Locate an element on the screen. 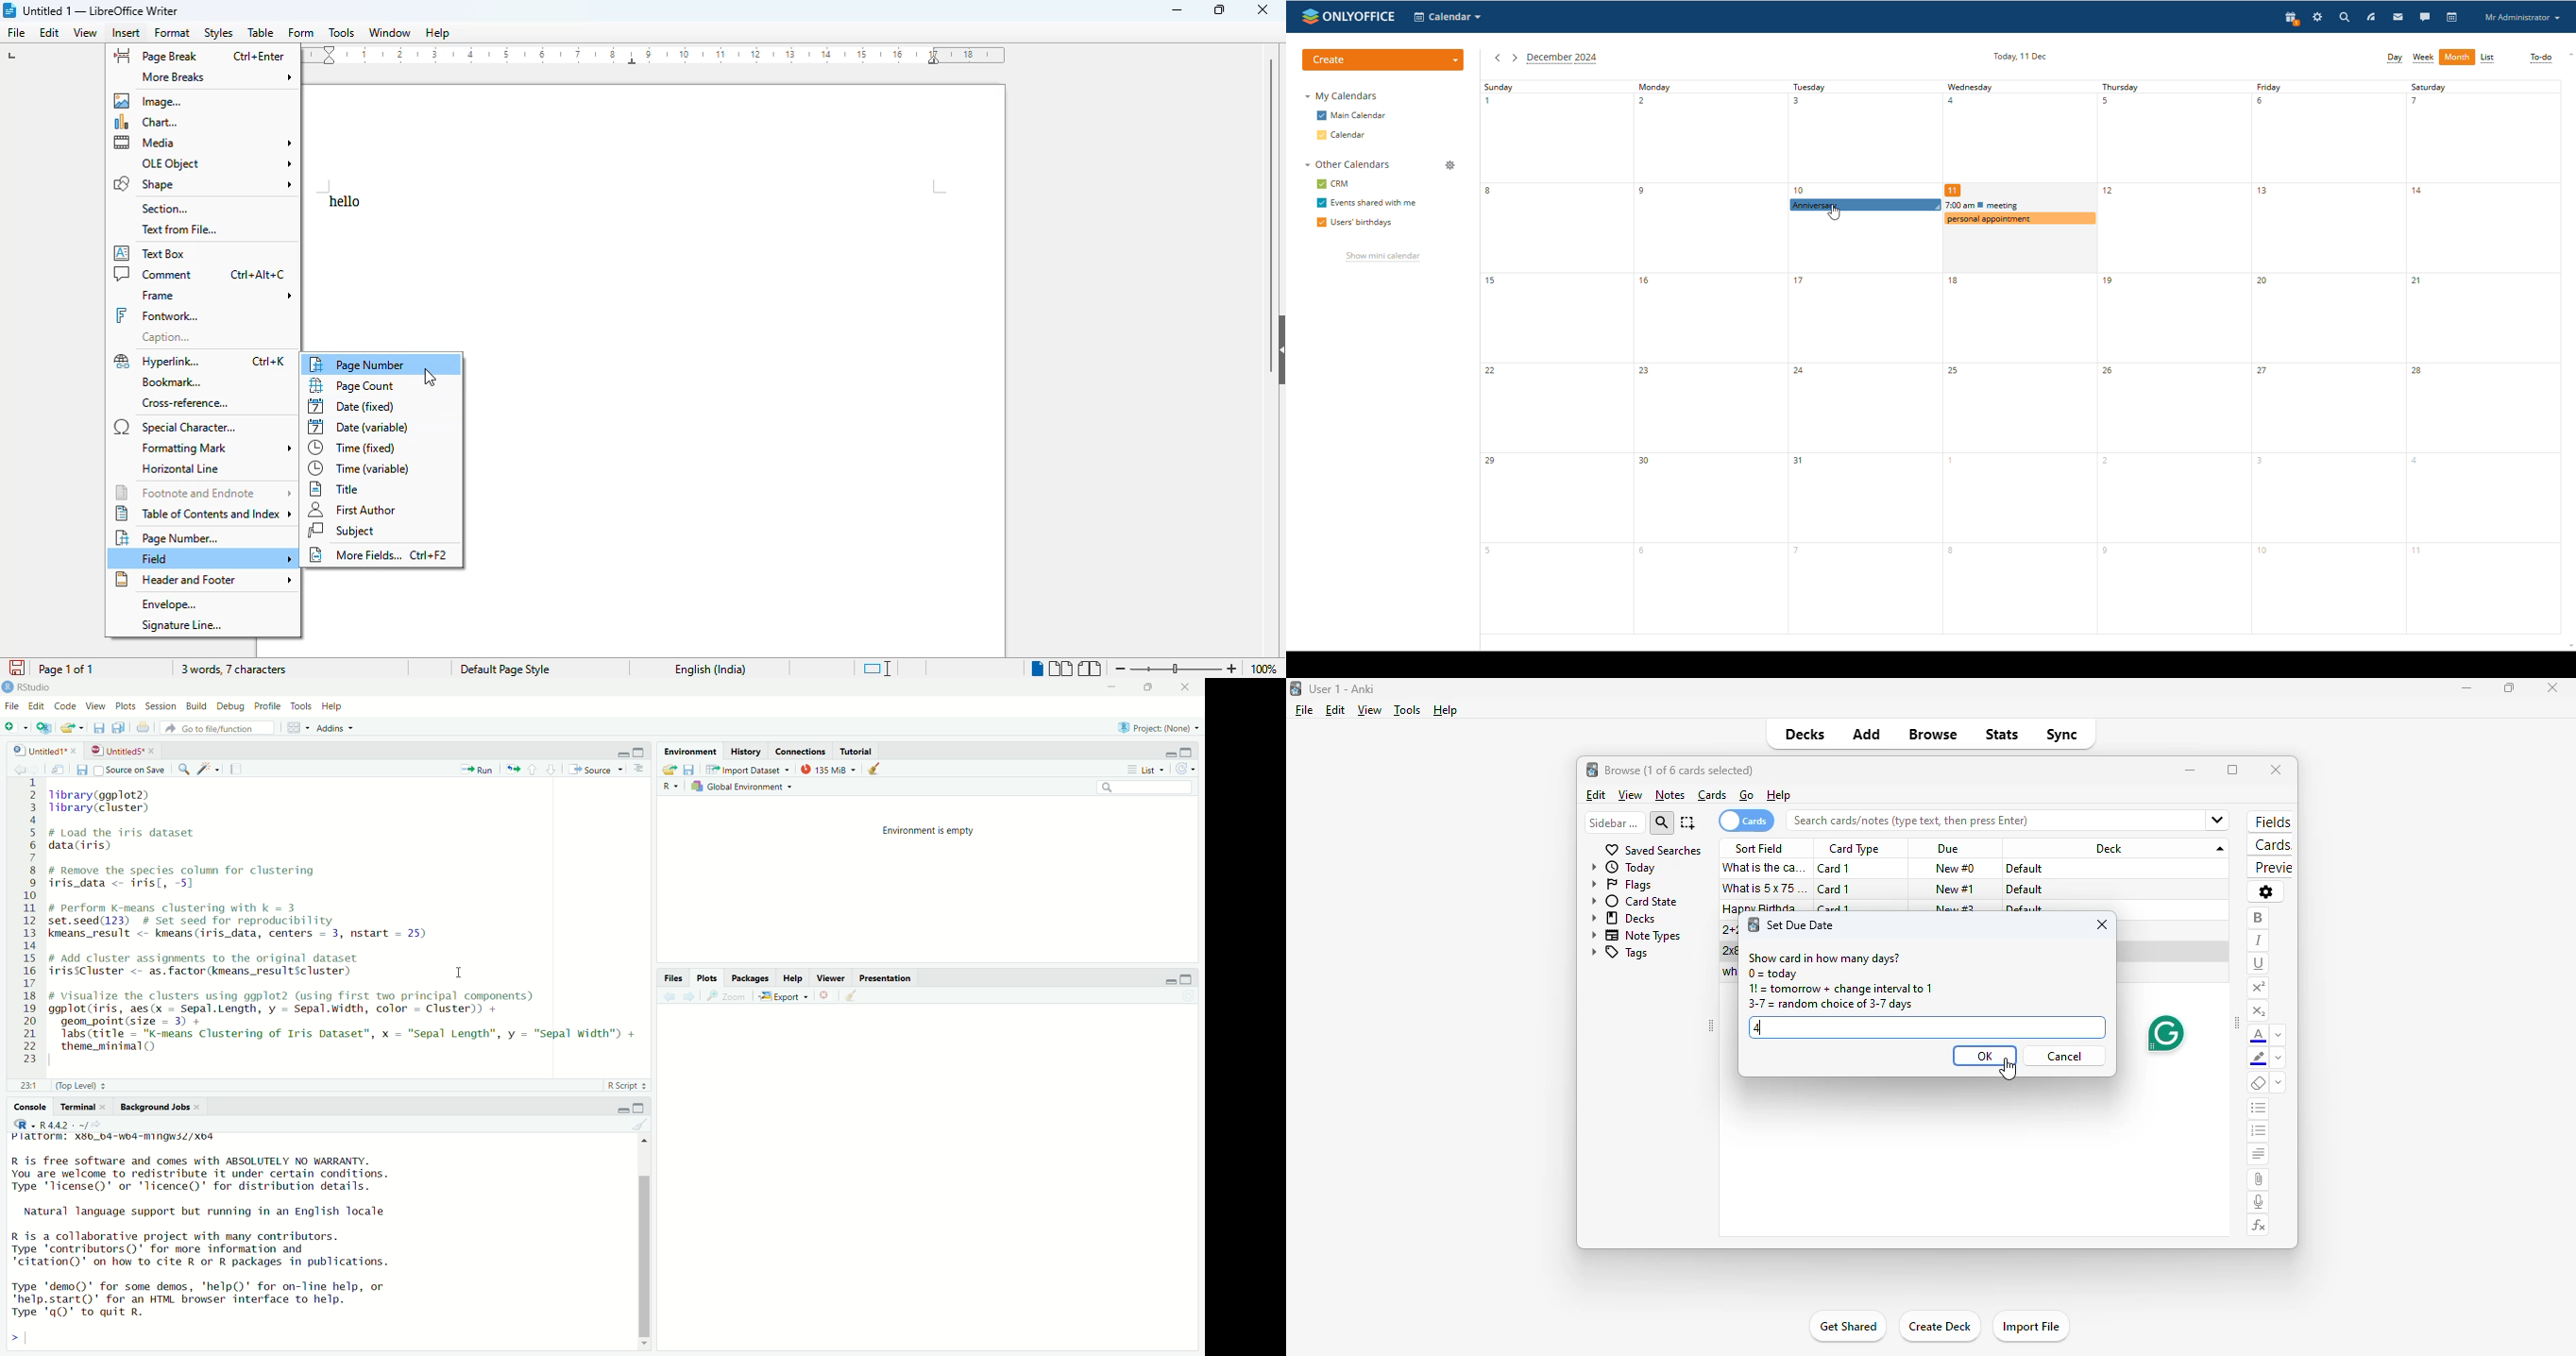  more fields is located at coordinates (379, 555).